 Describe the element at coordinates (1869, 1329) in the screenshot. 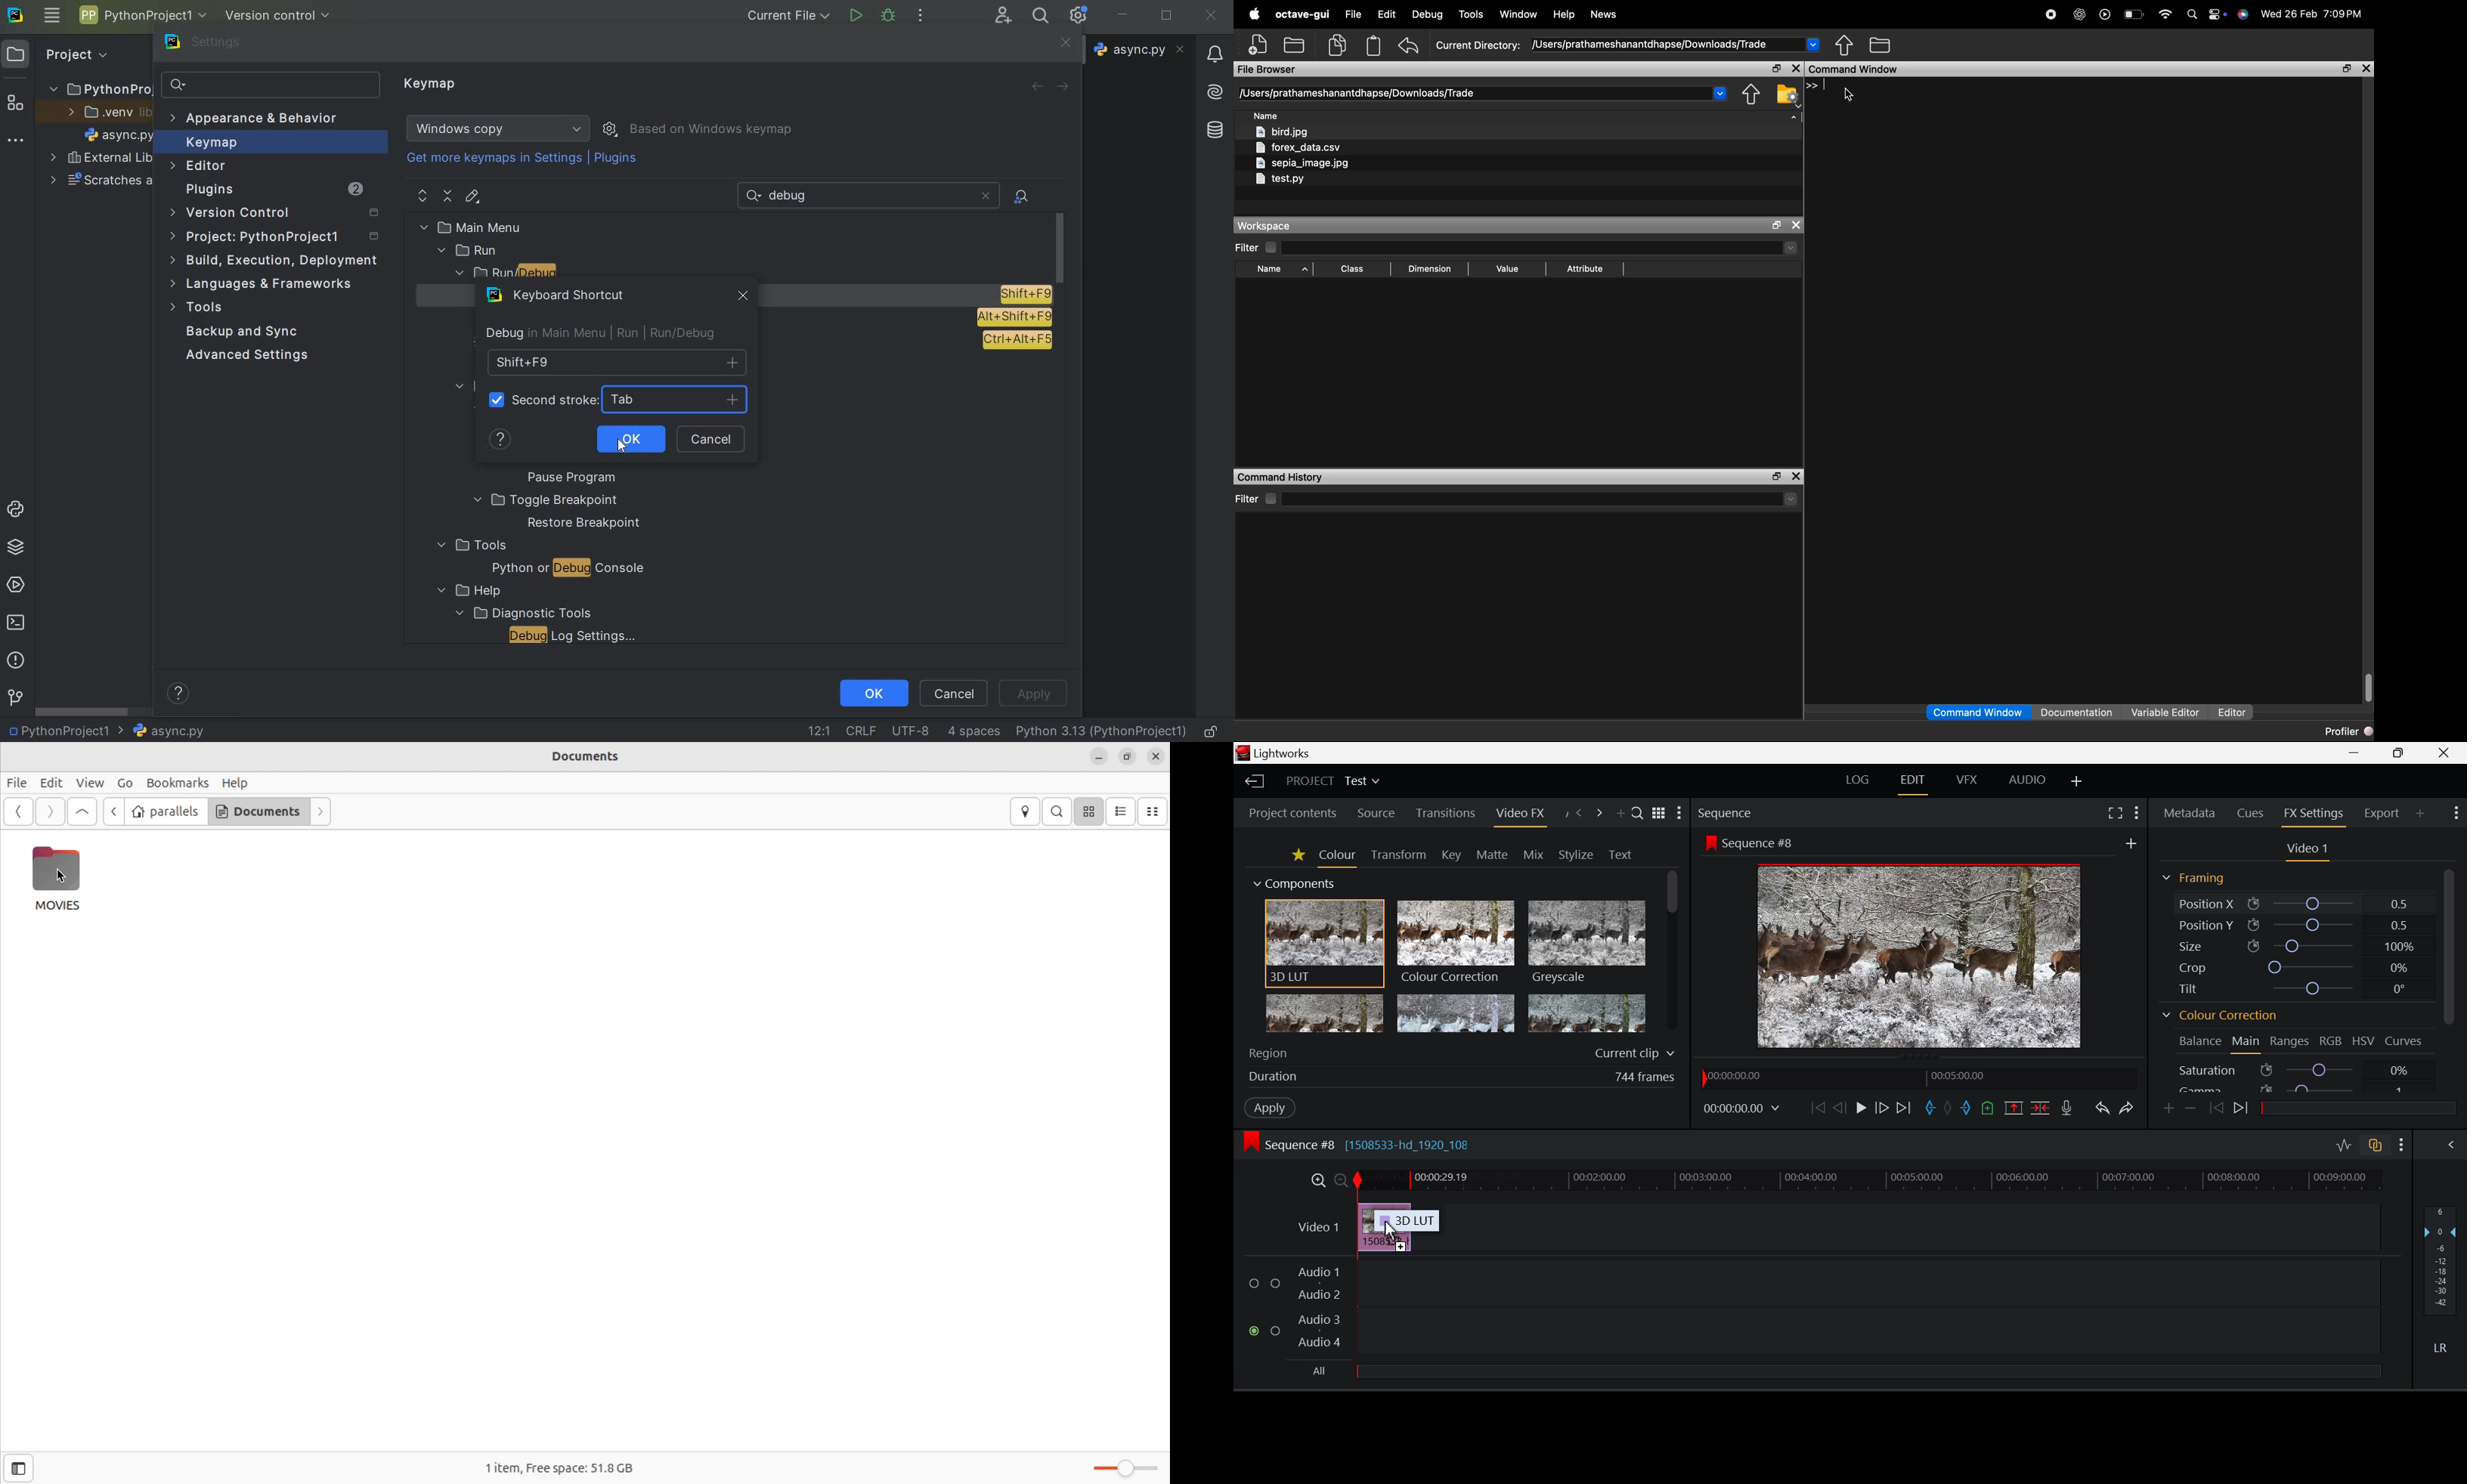

I see `Audio Track` at that location.